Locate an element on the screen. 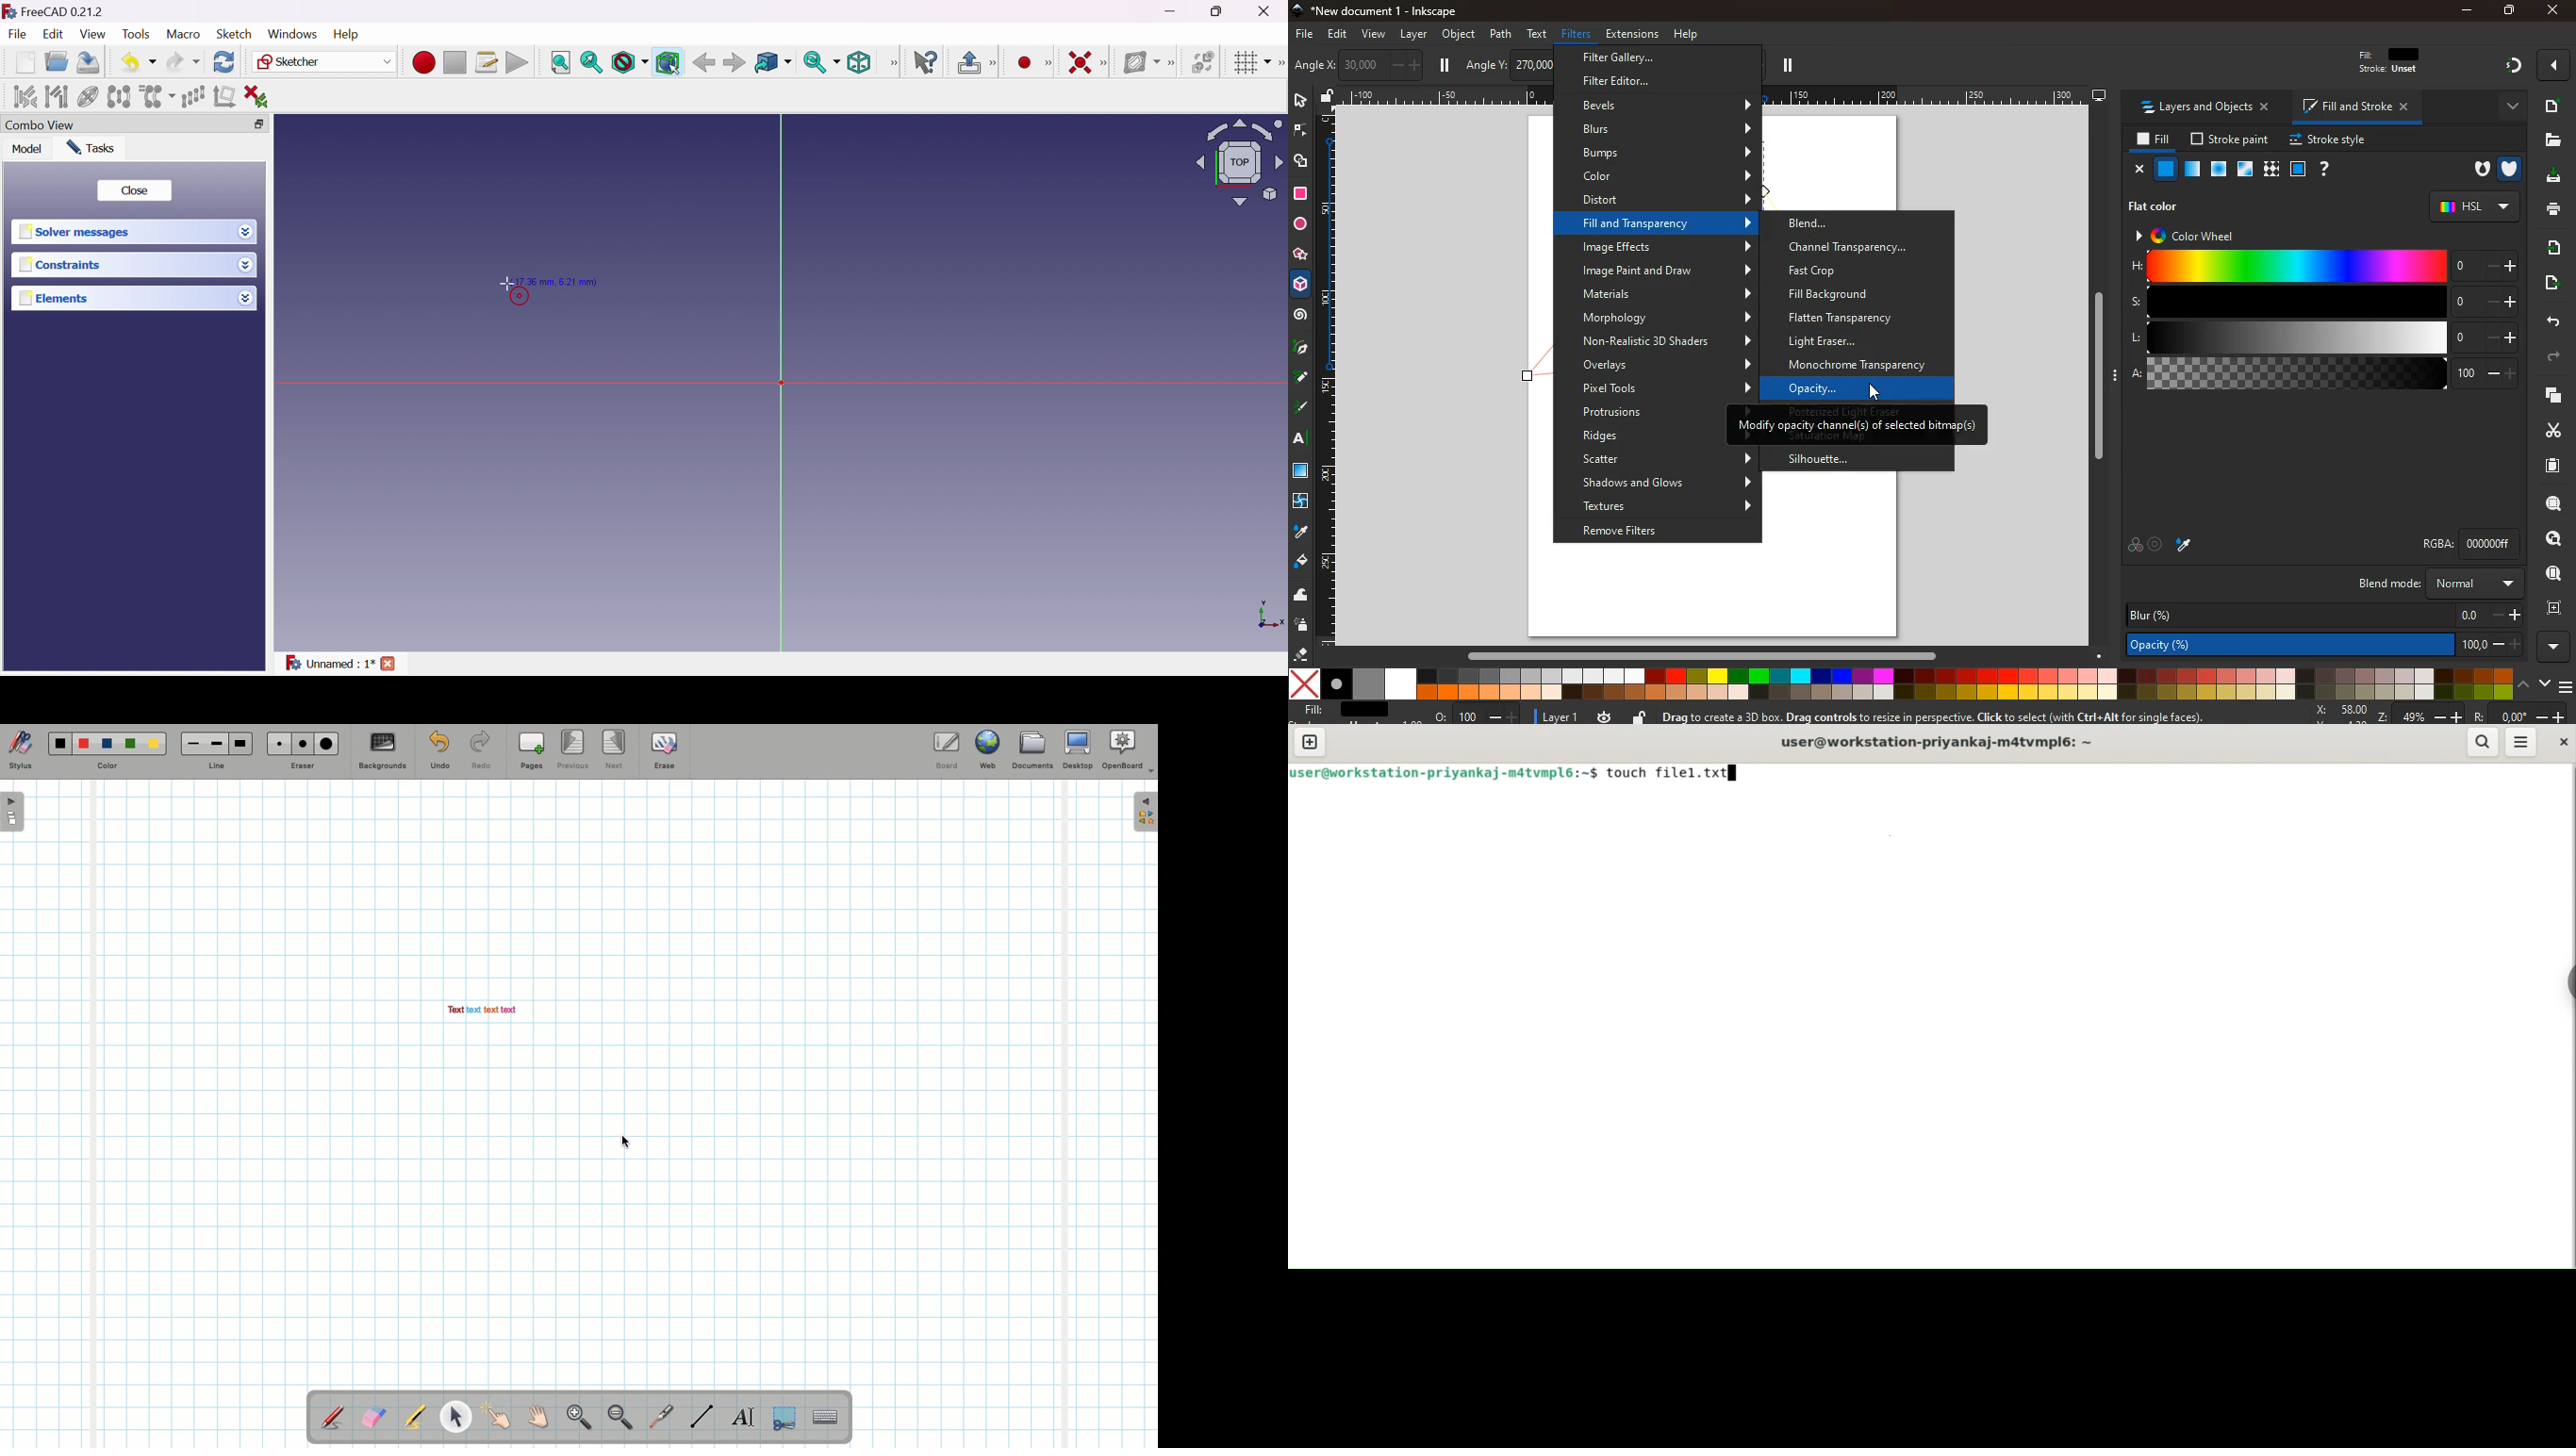 The width and height of the screenshot is (2576, 1456). more is located at coordinates (2507, 106).